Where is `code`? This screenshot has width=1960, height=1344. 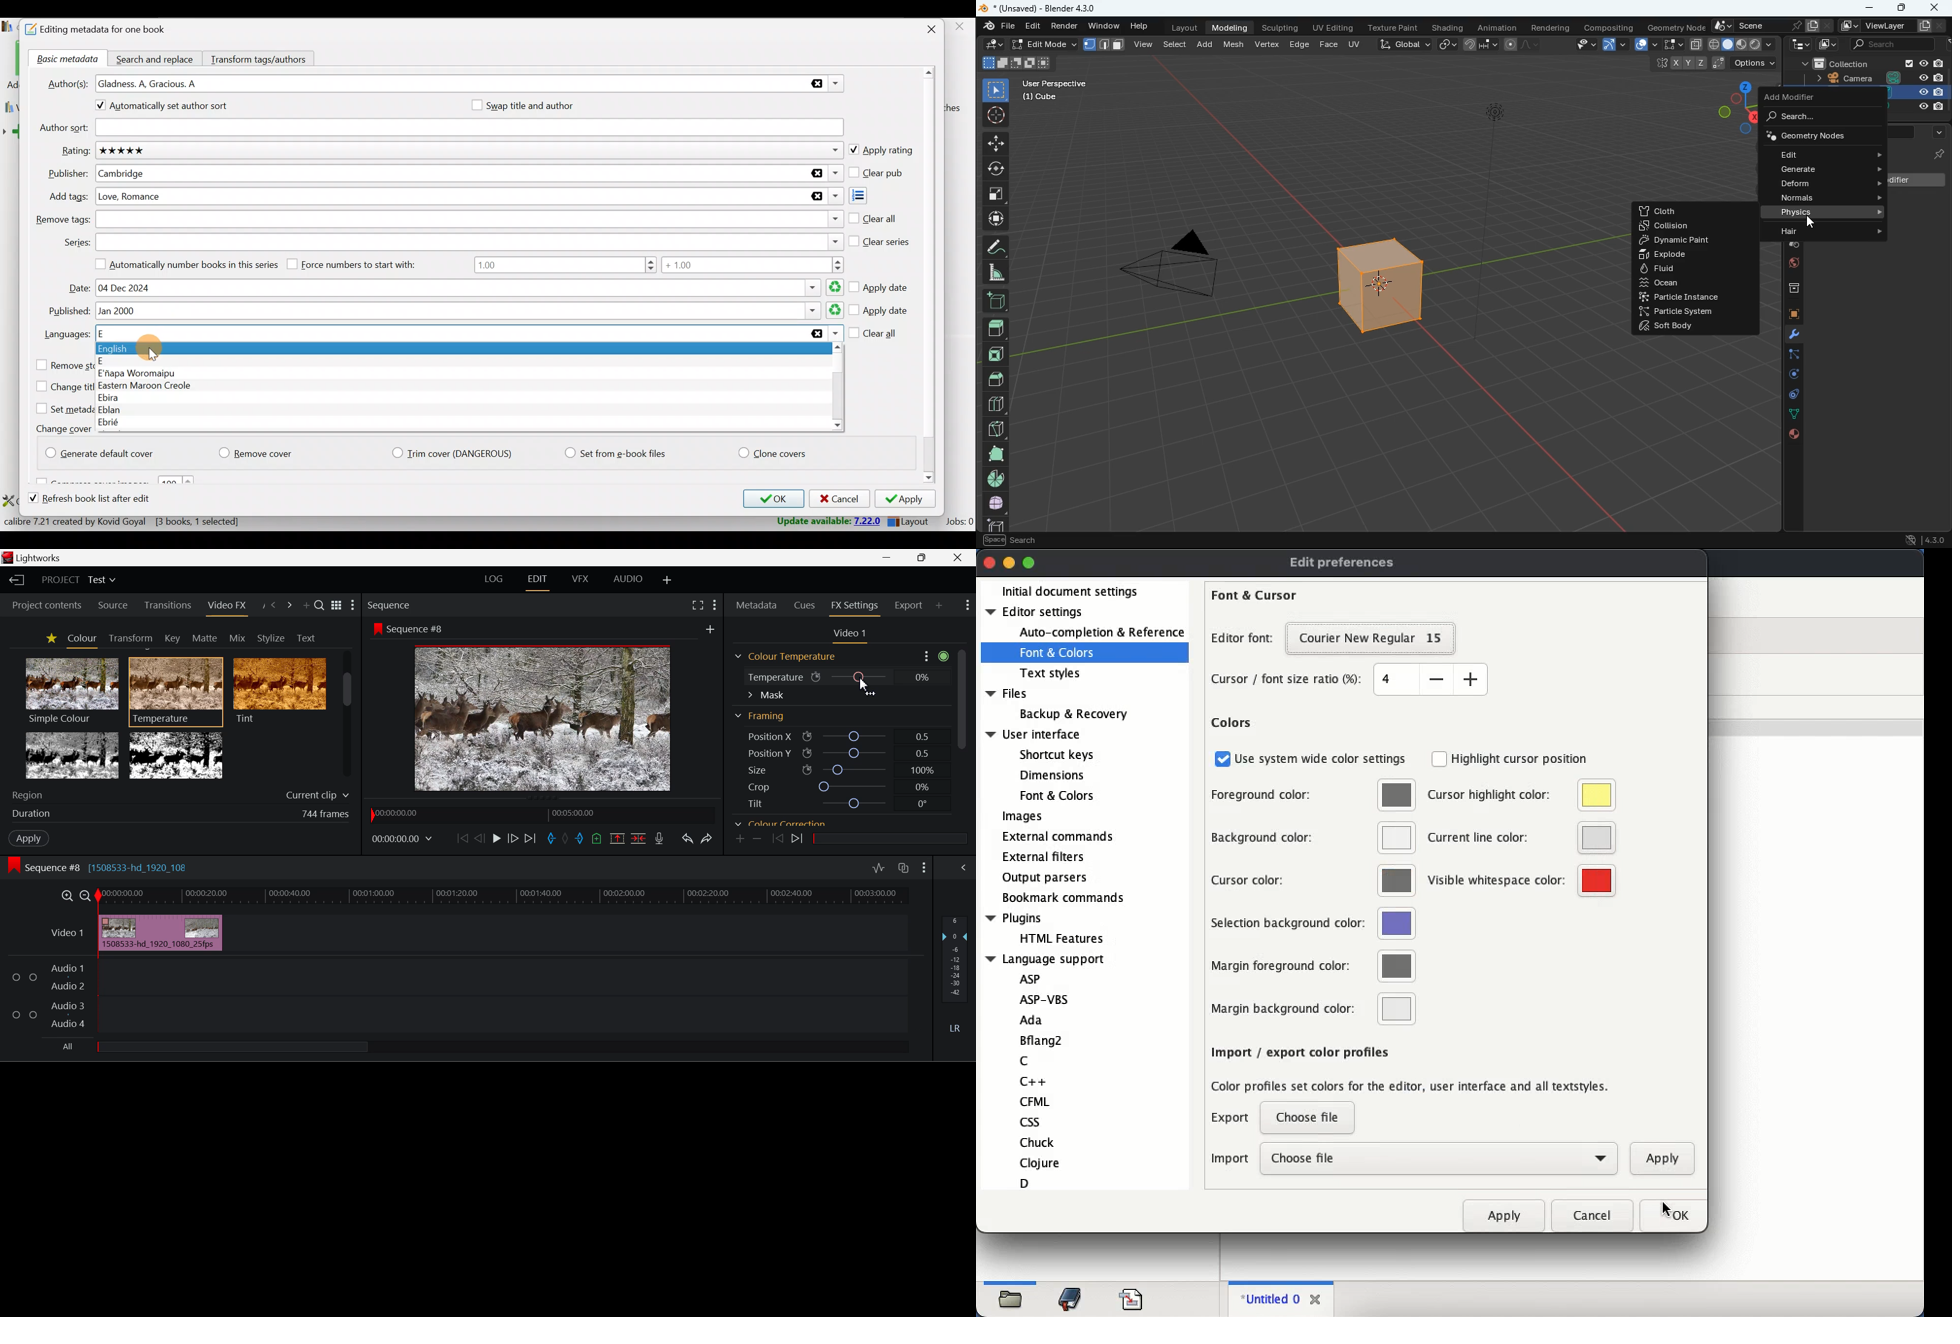 code is located at coordinates (1132, 1298).